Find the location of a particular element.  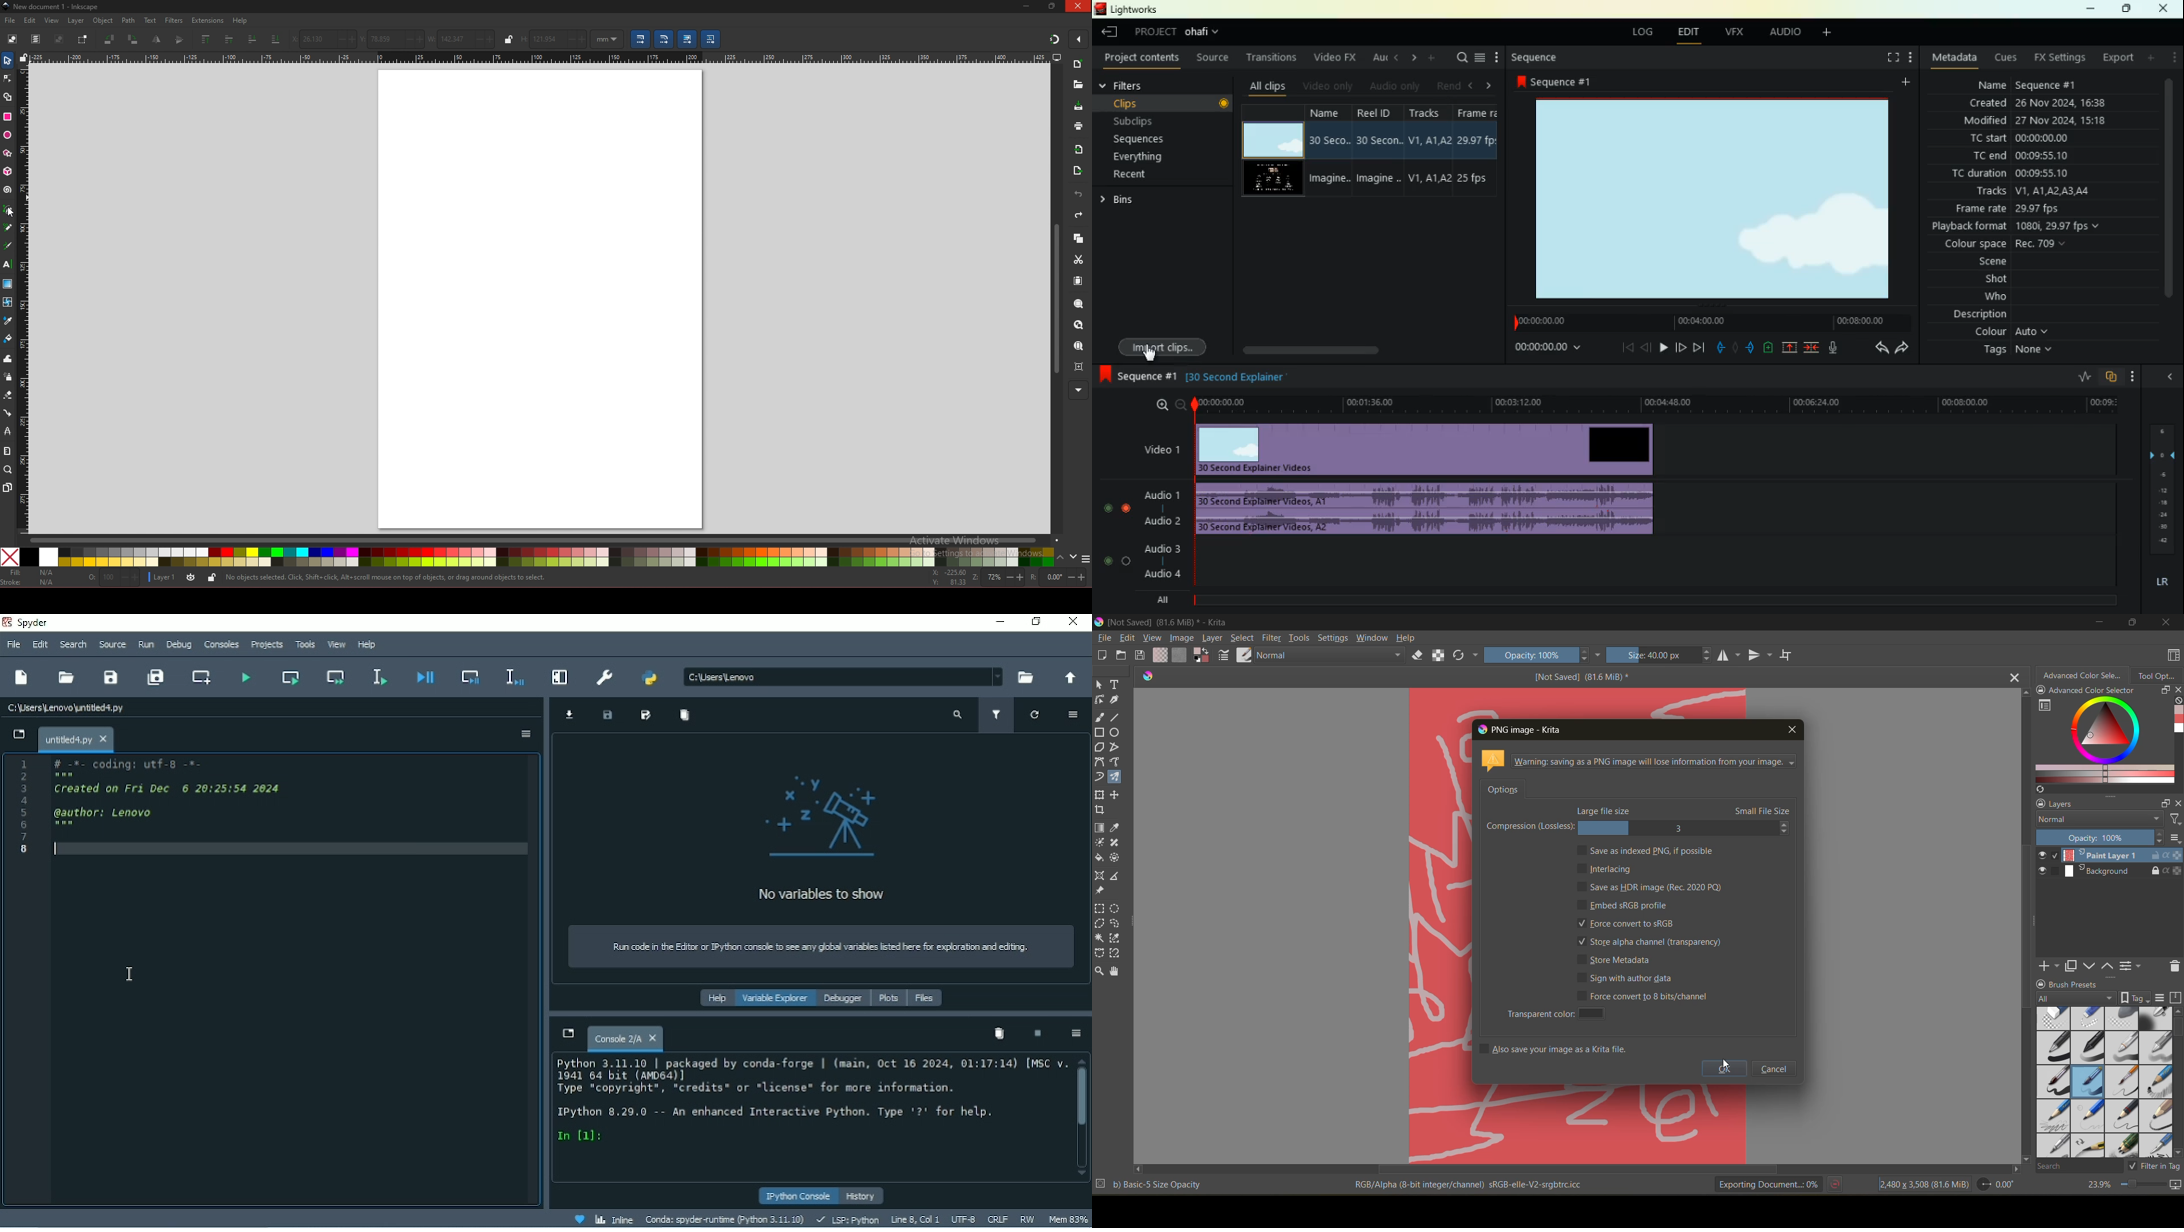

brush presets is located at coordinates (2102, 1083).